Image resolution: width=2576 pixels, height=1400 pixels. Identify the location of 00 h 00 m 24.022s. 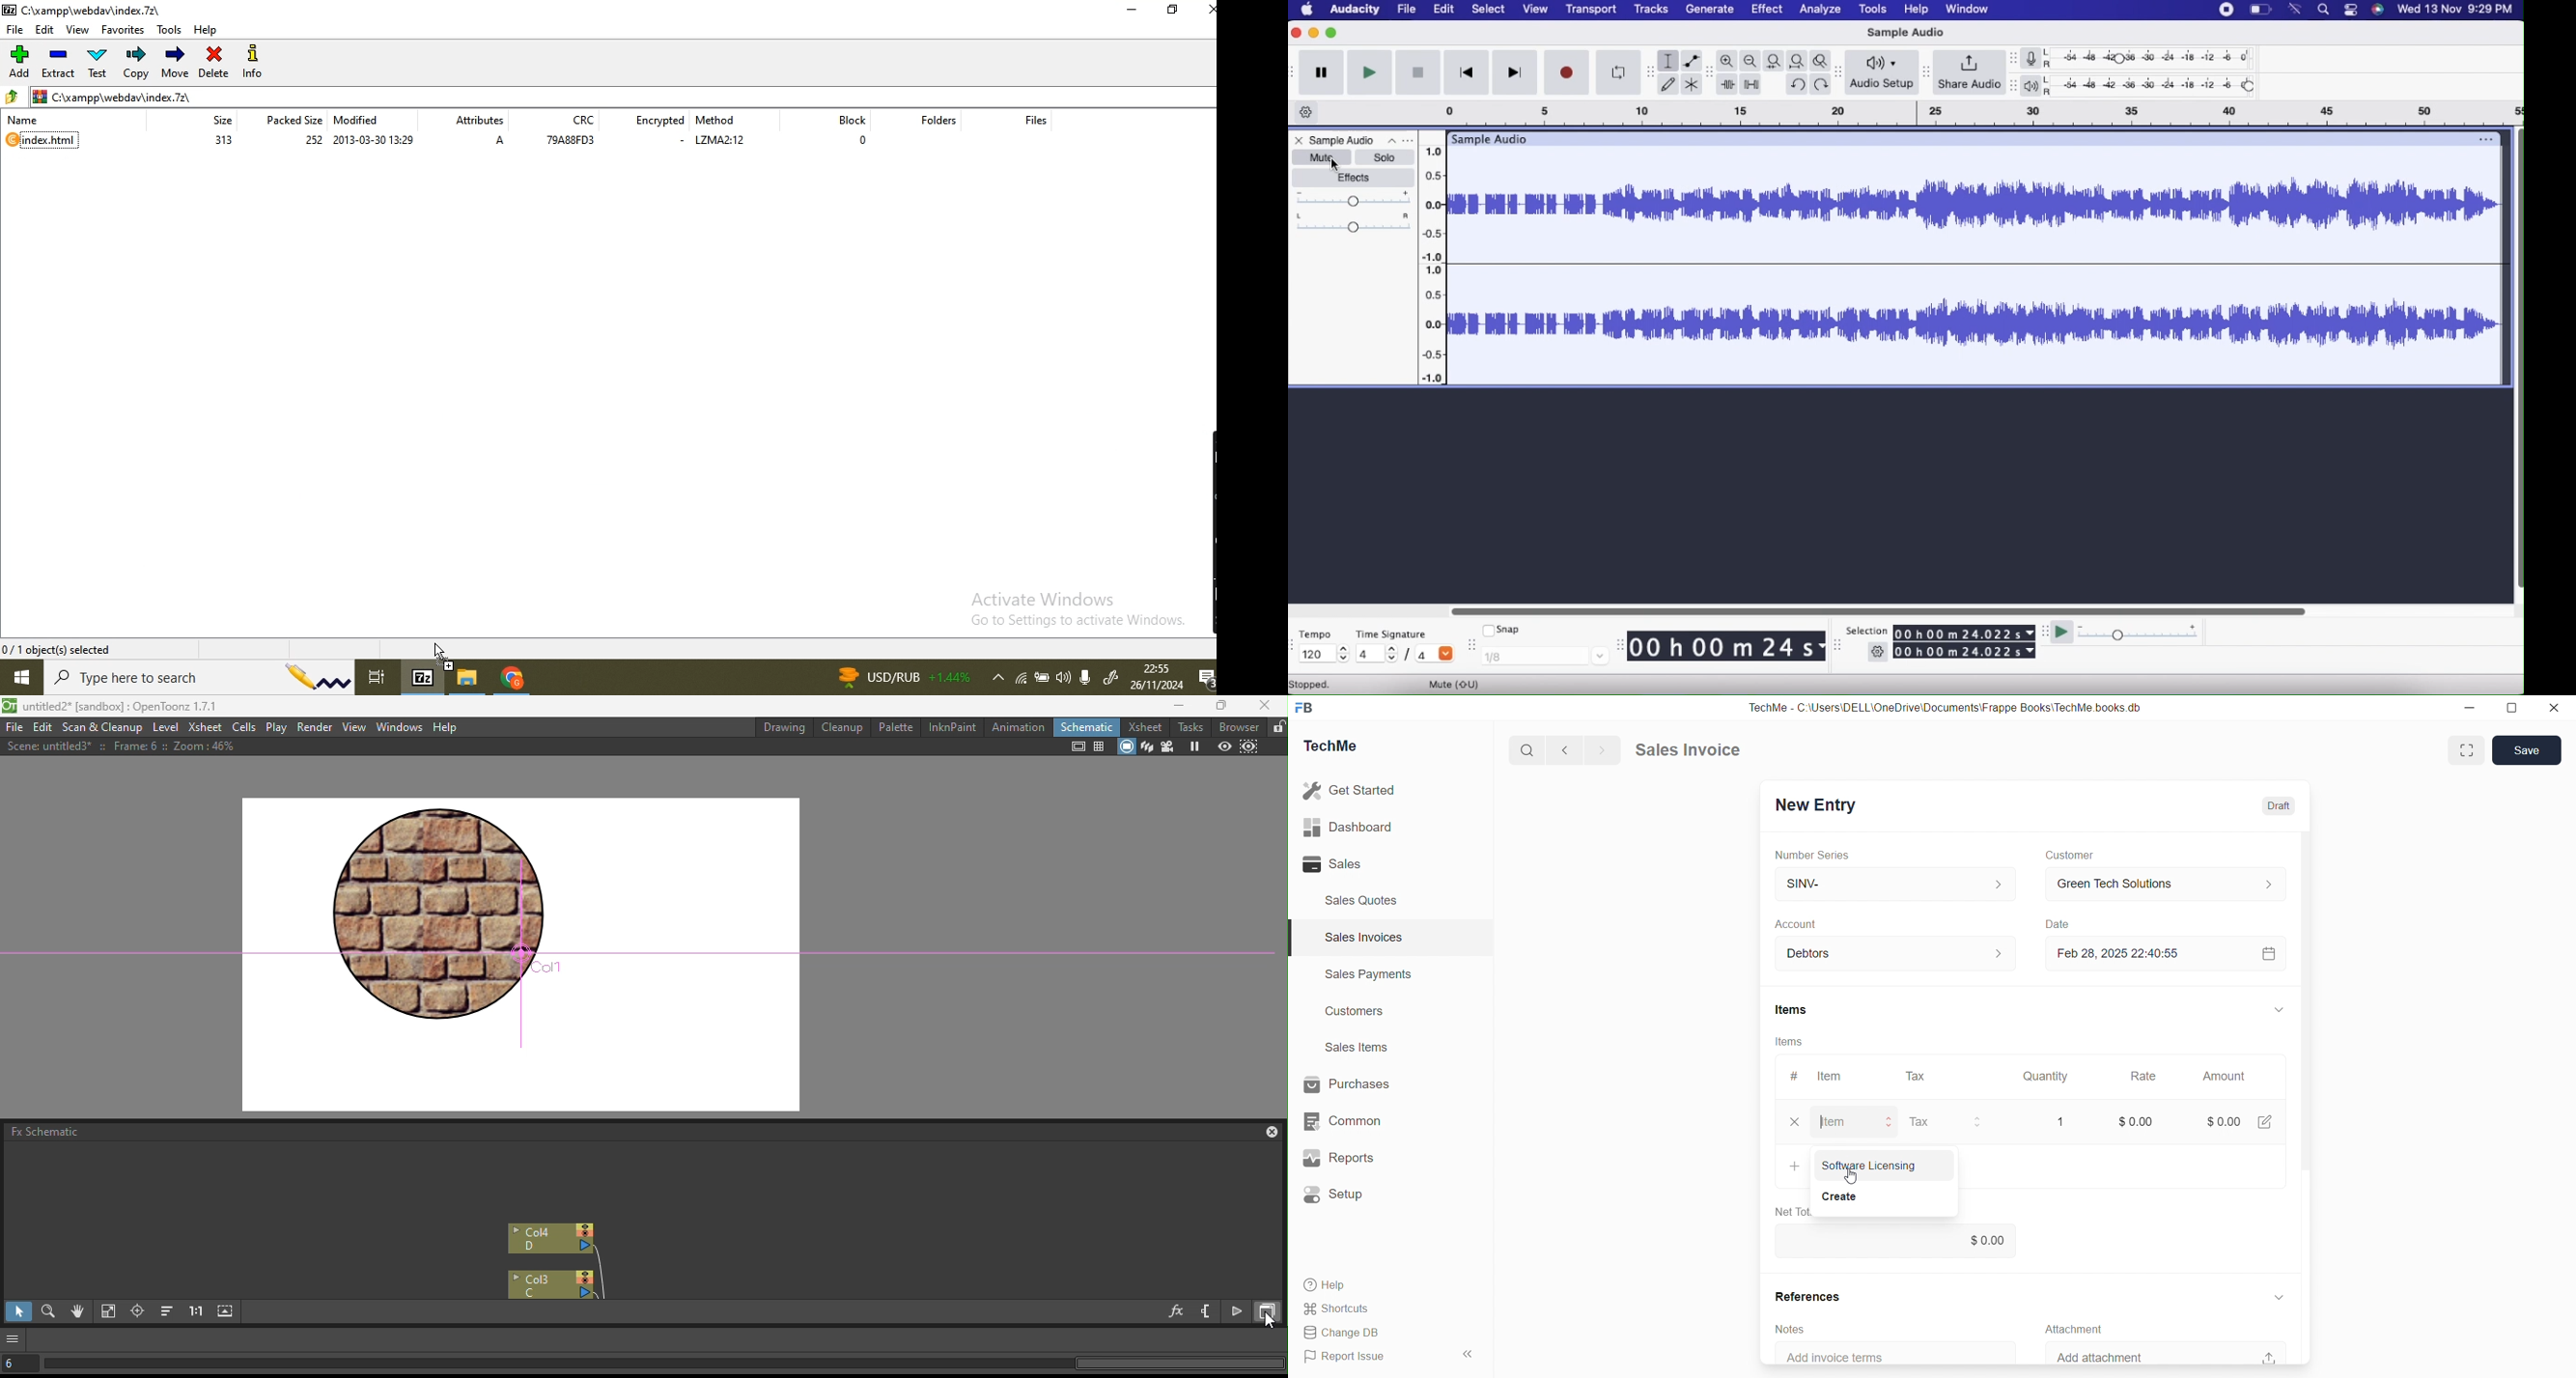
(1964, 633).